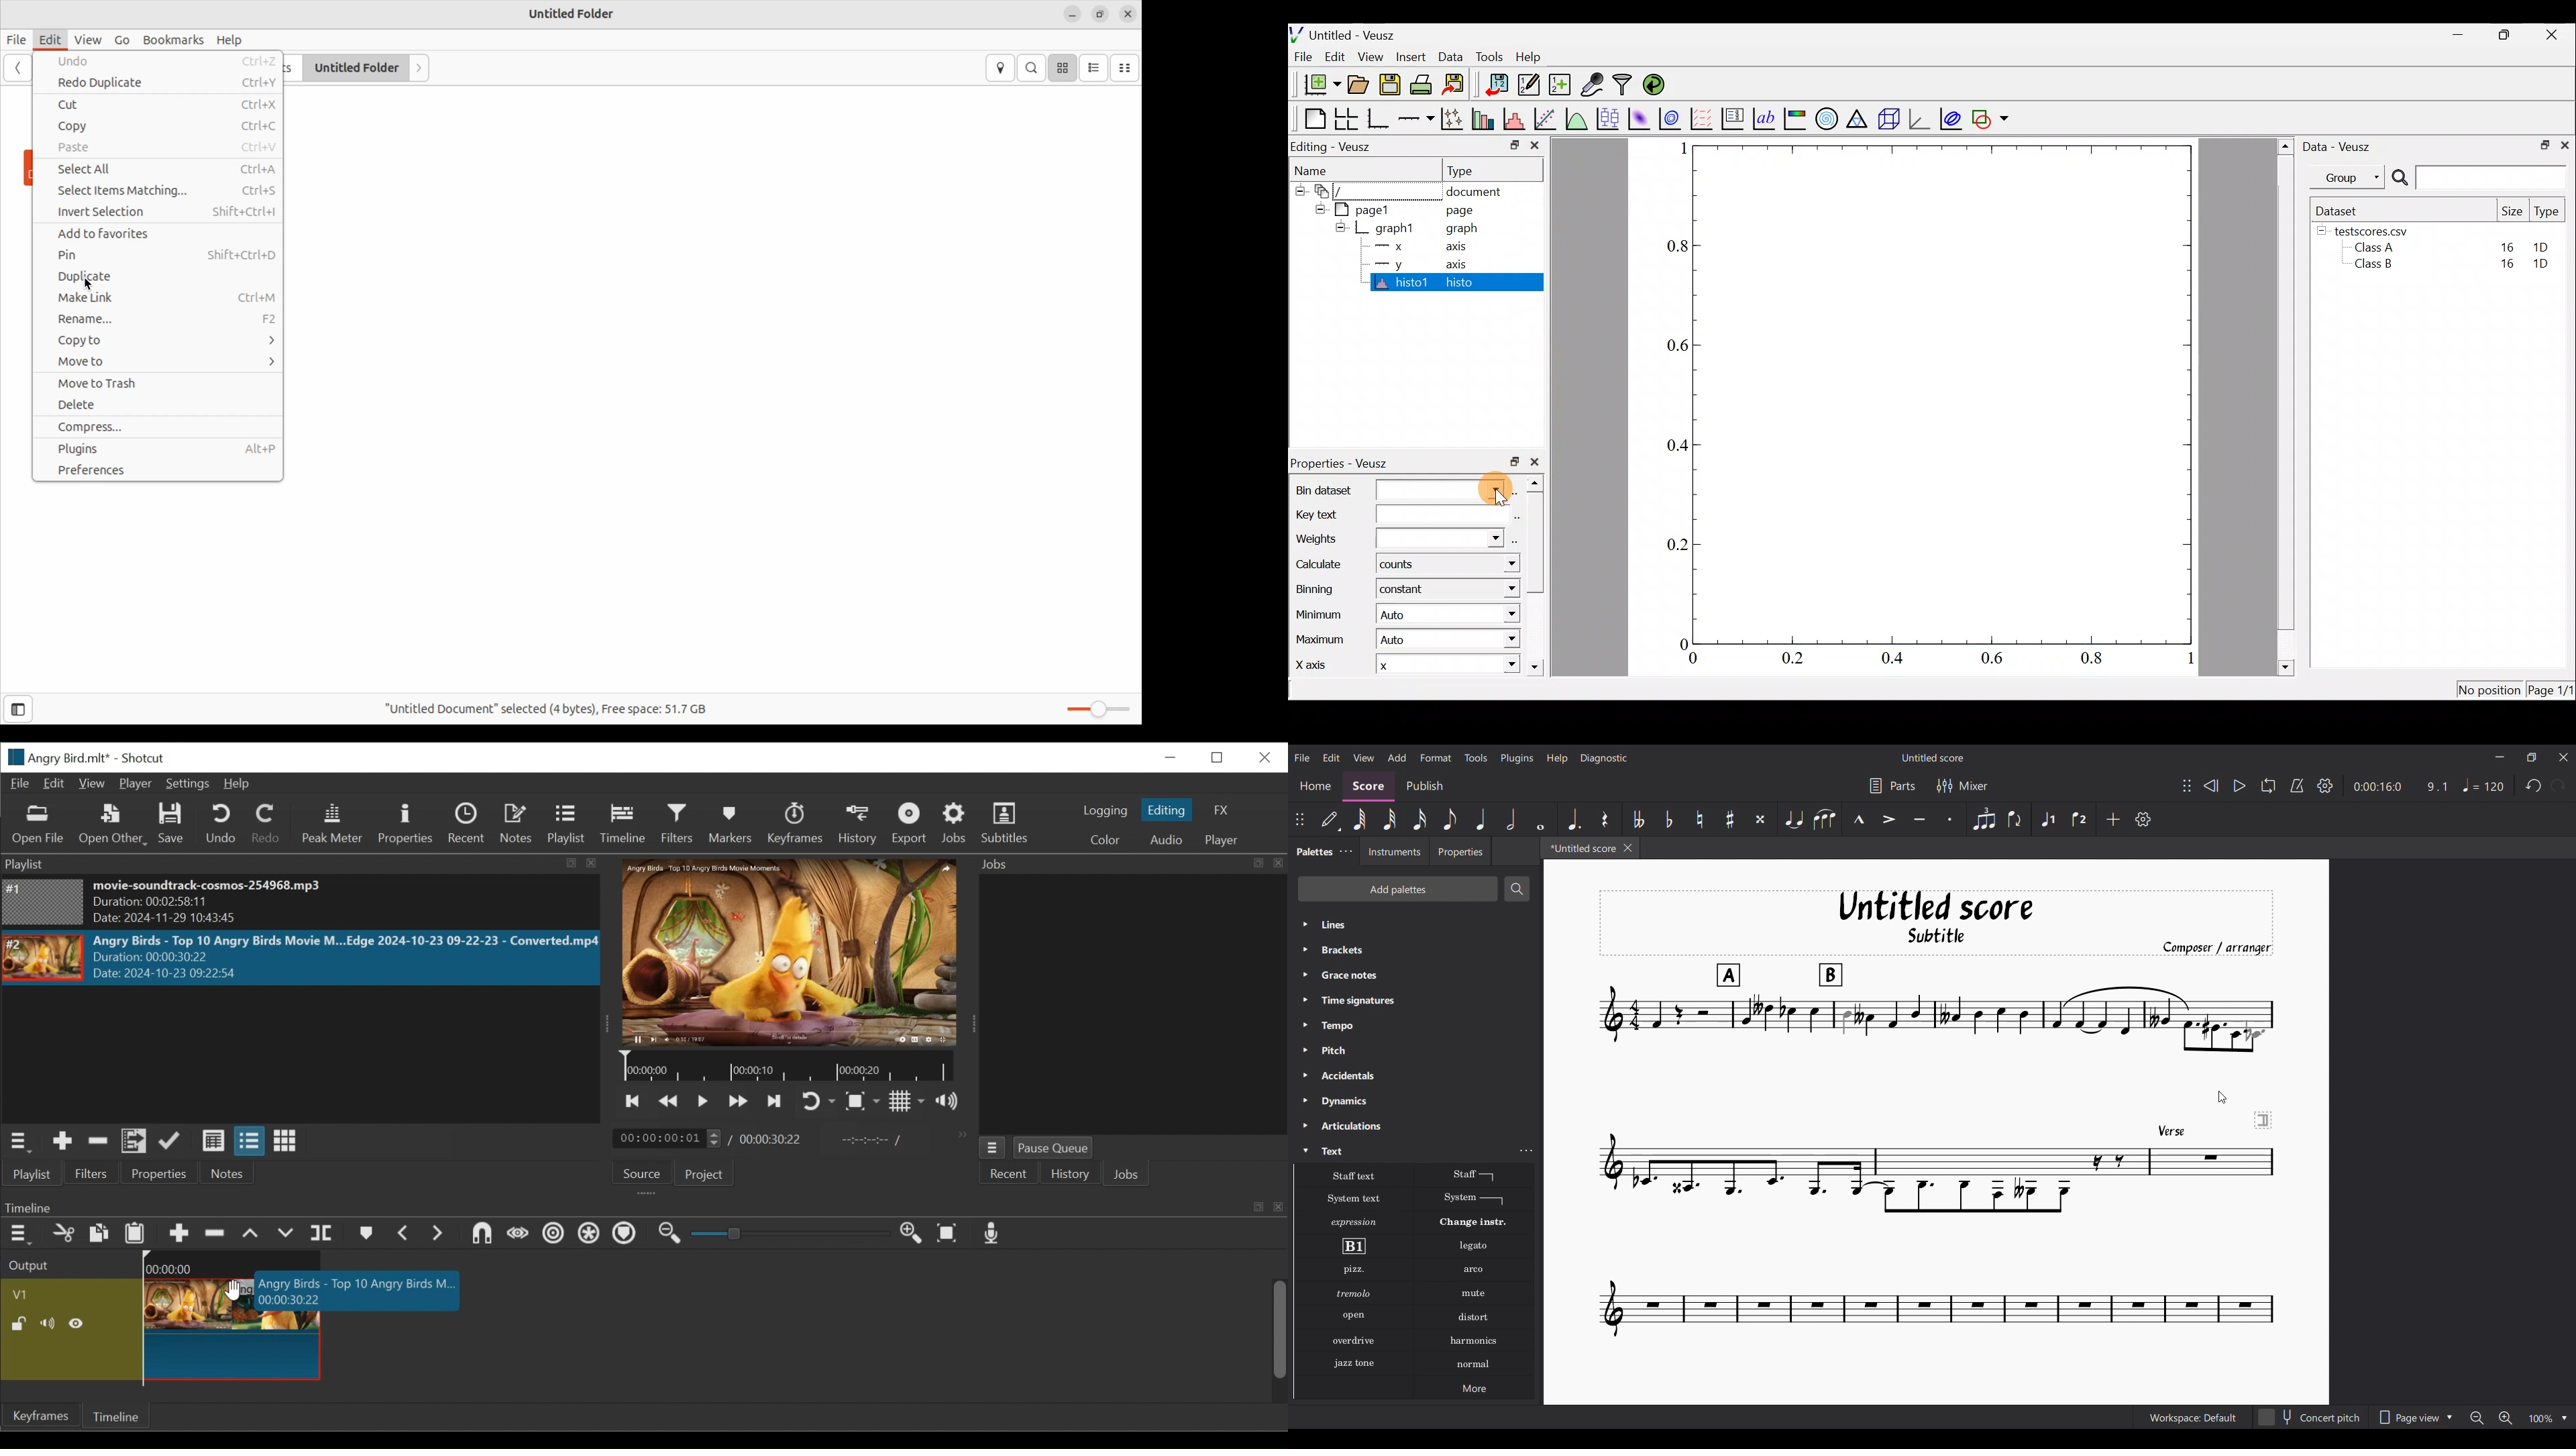  Describe the element at coordinates (2567, 146) in the screenshot. I see `Close` at that location.